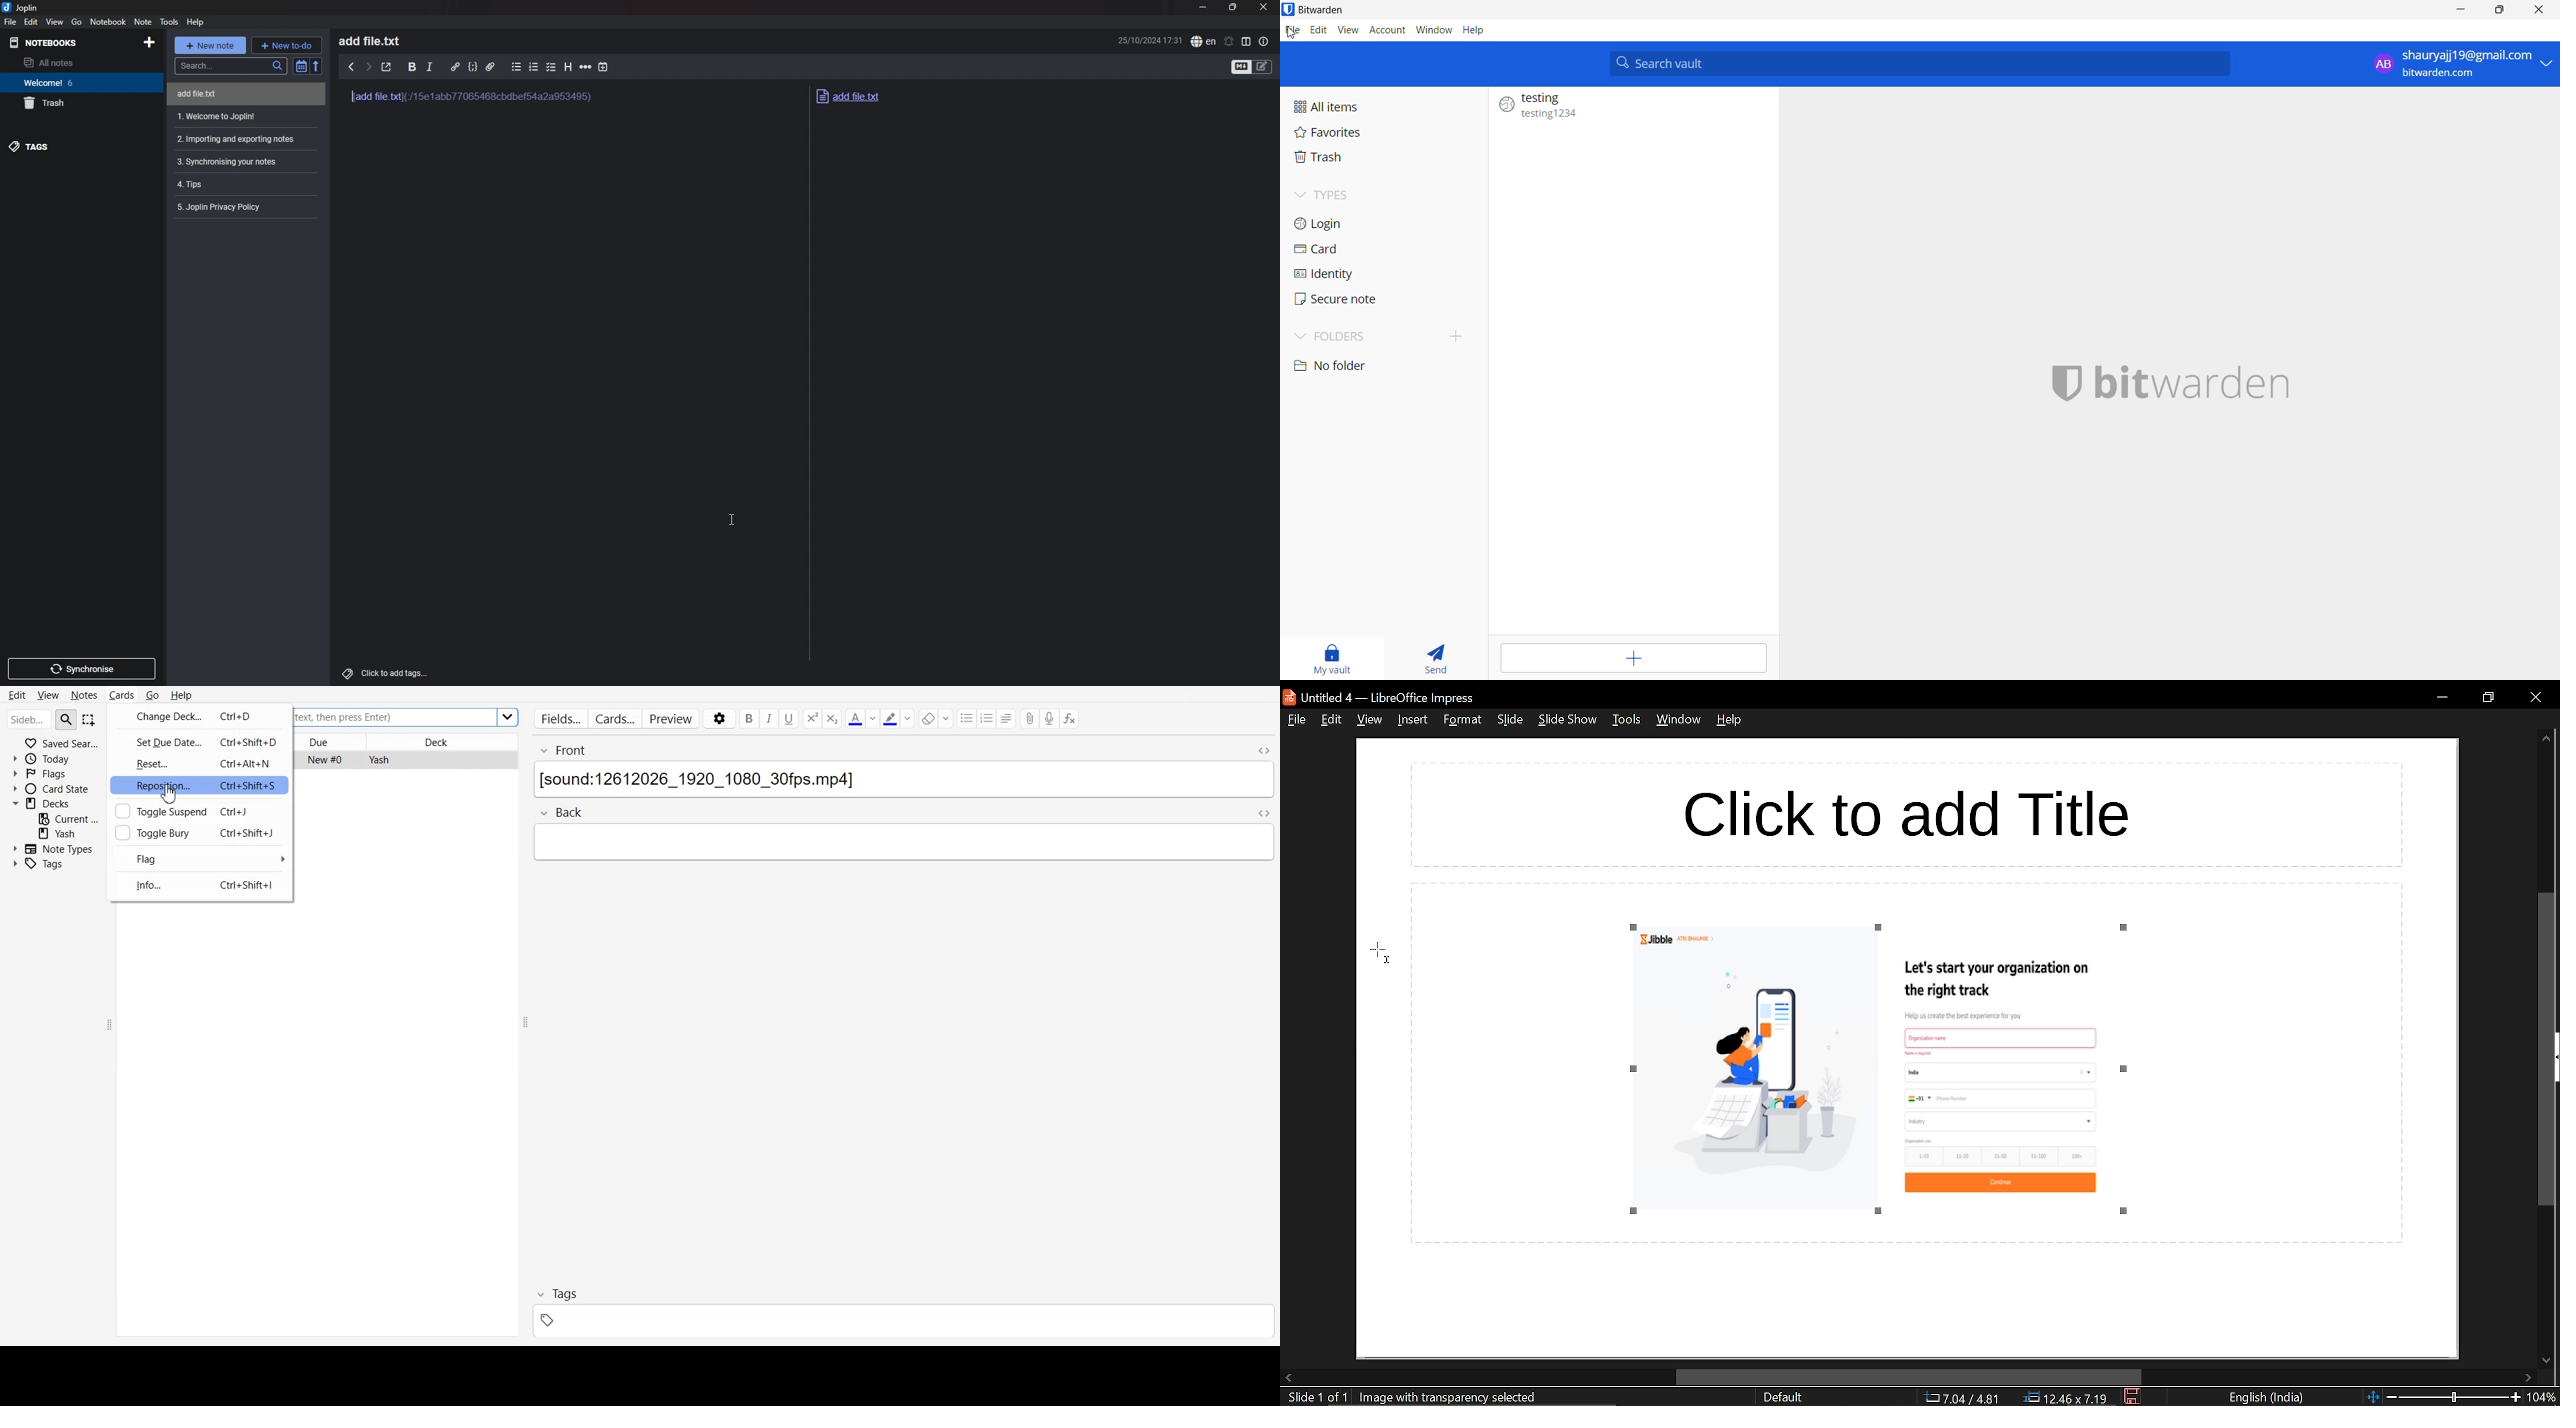  I want to click on add.file.txt, so click(871, 96).